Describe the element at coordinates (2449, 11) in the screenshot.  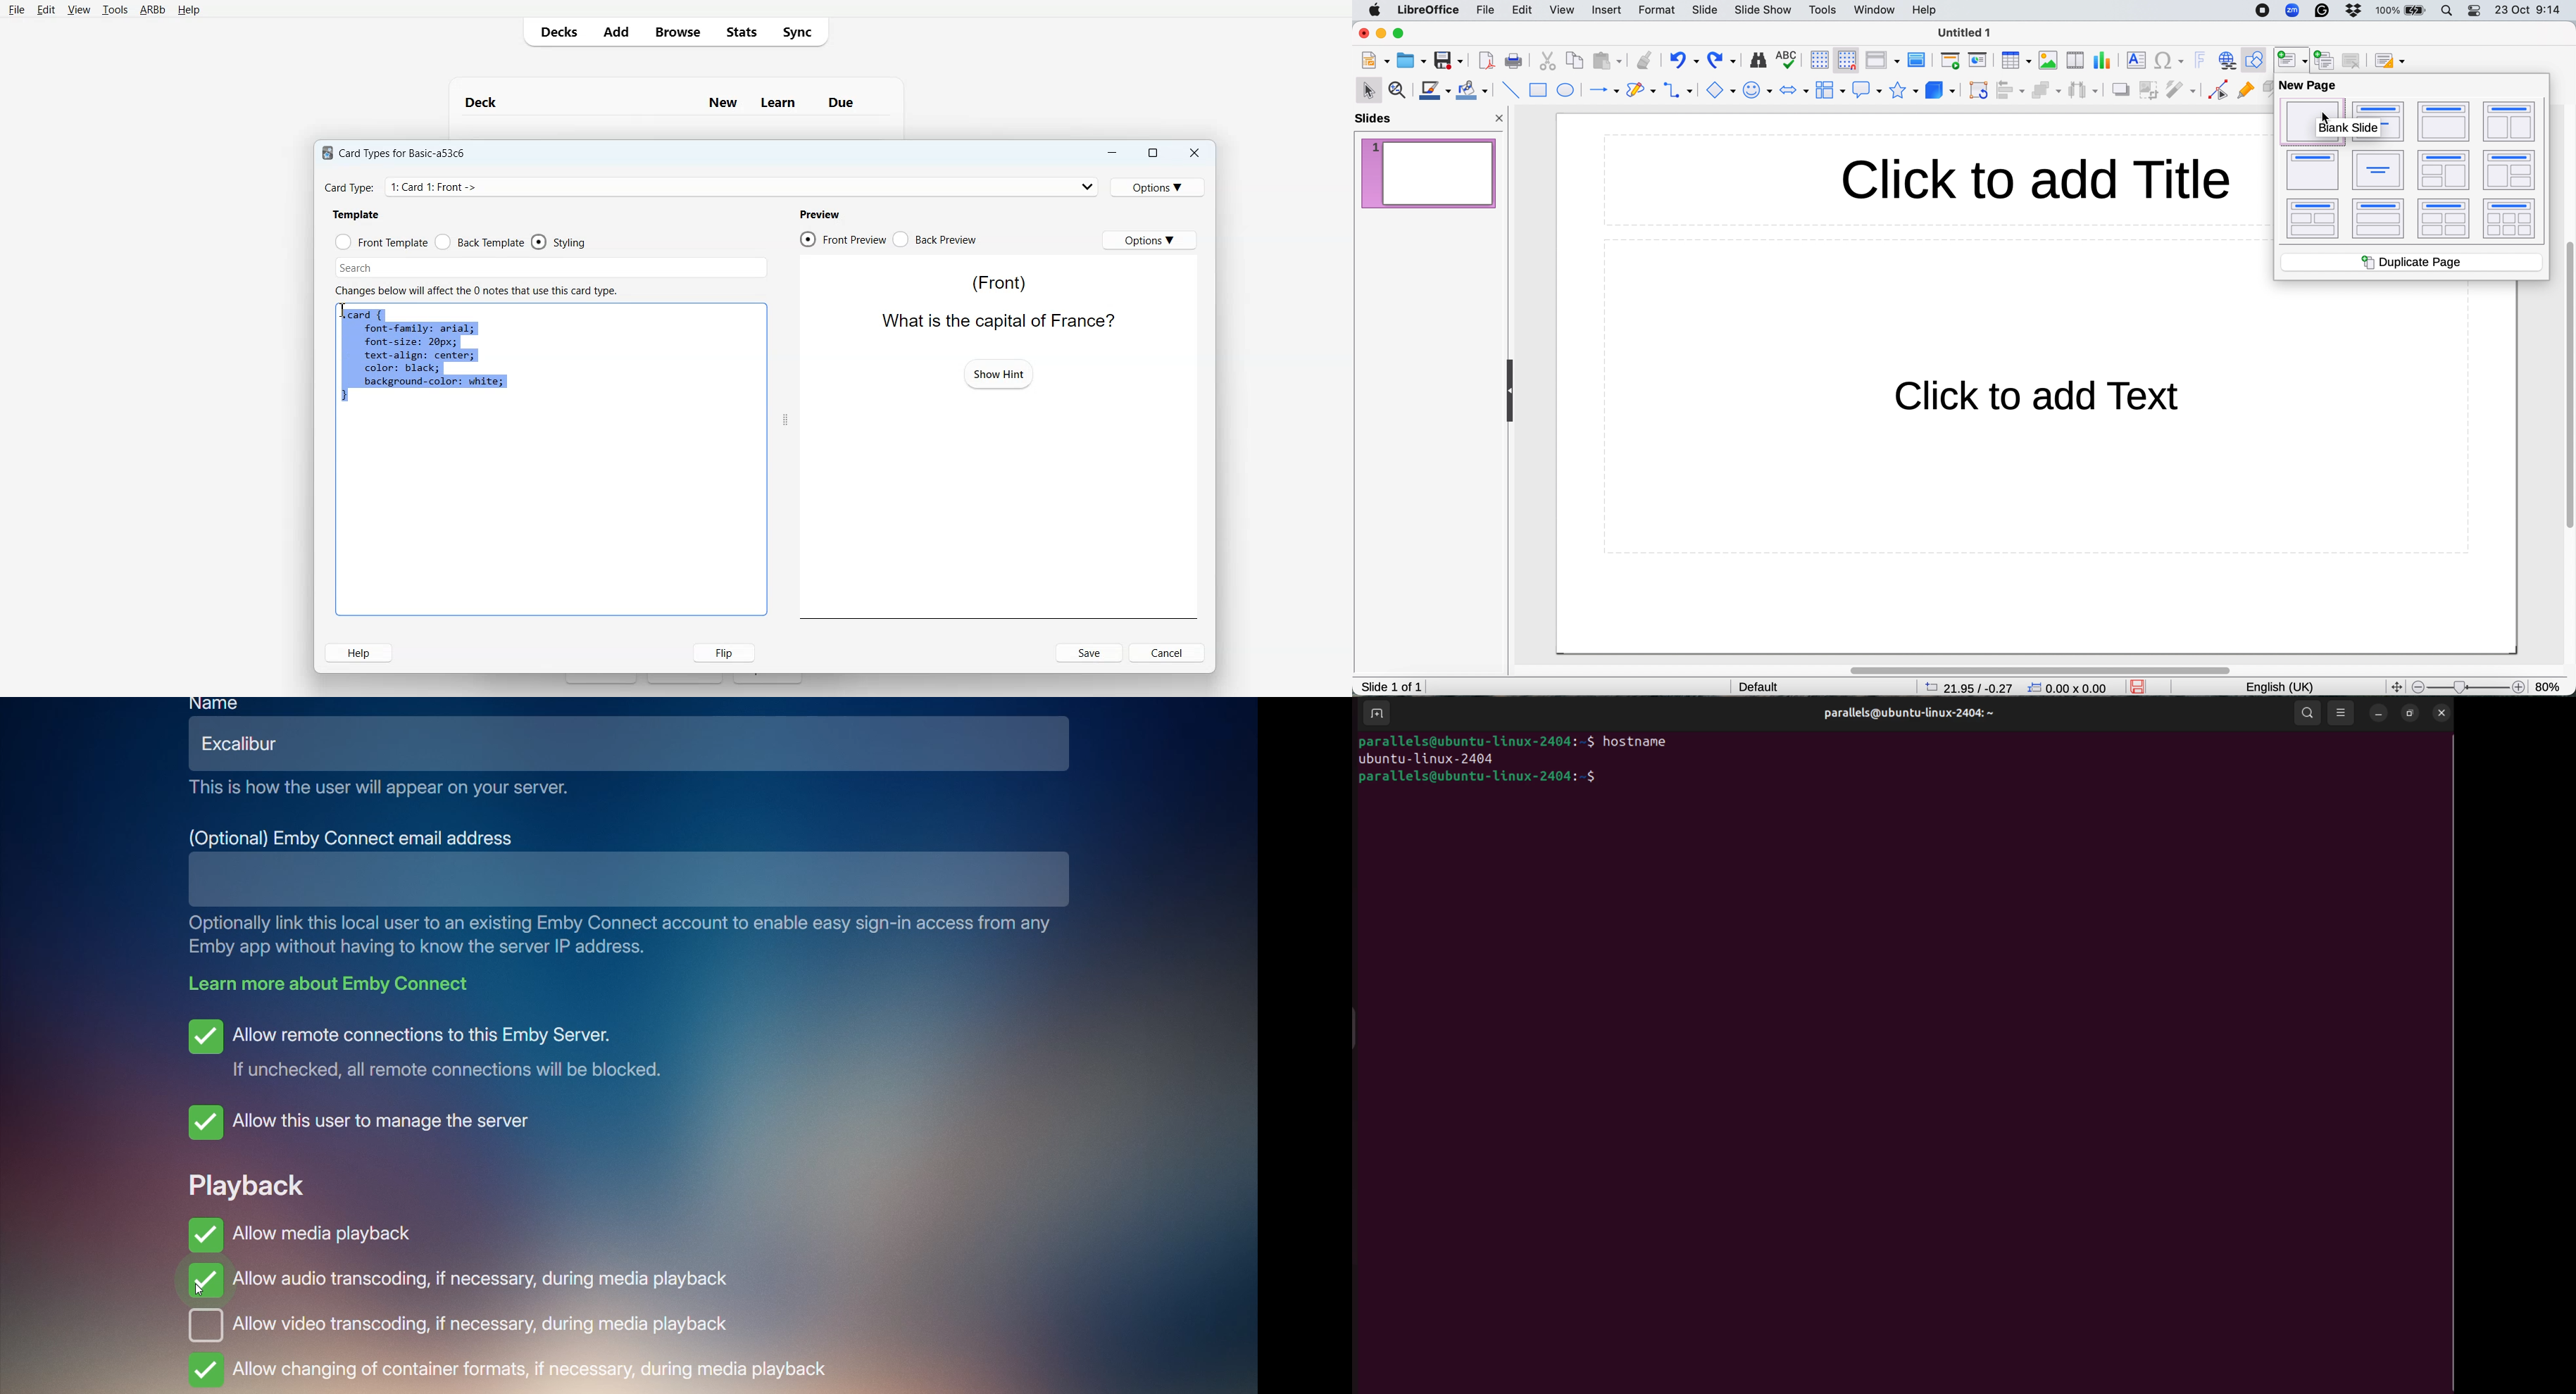
I see `spotlight search` at that location.